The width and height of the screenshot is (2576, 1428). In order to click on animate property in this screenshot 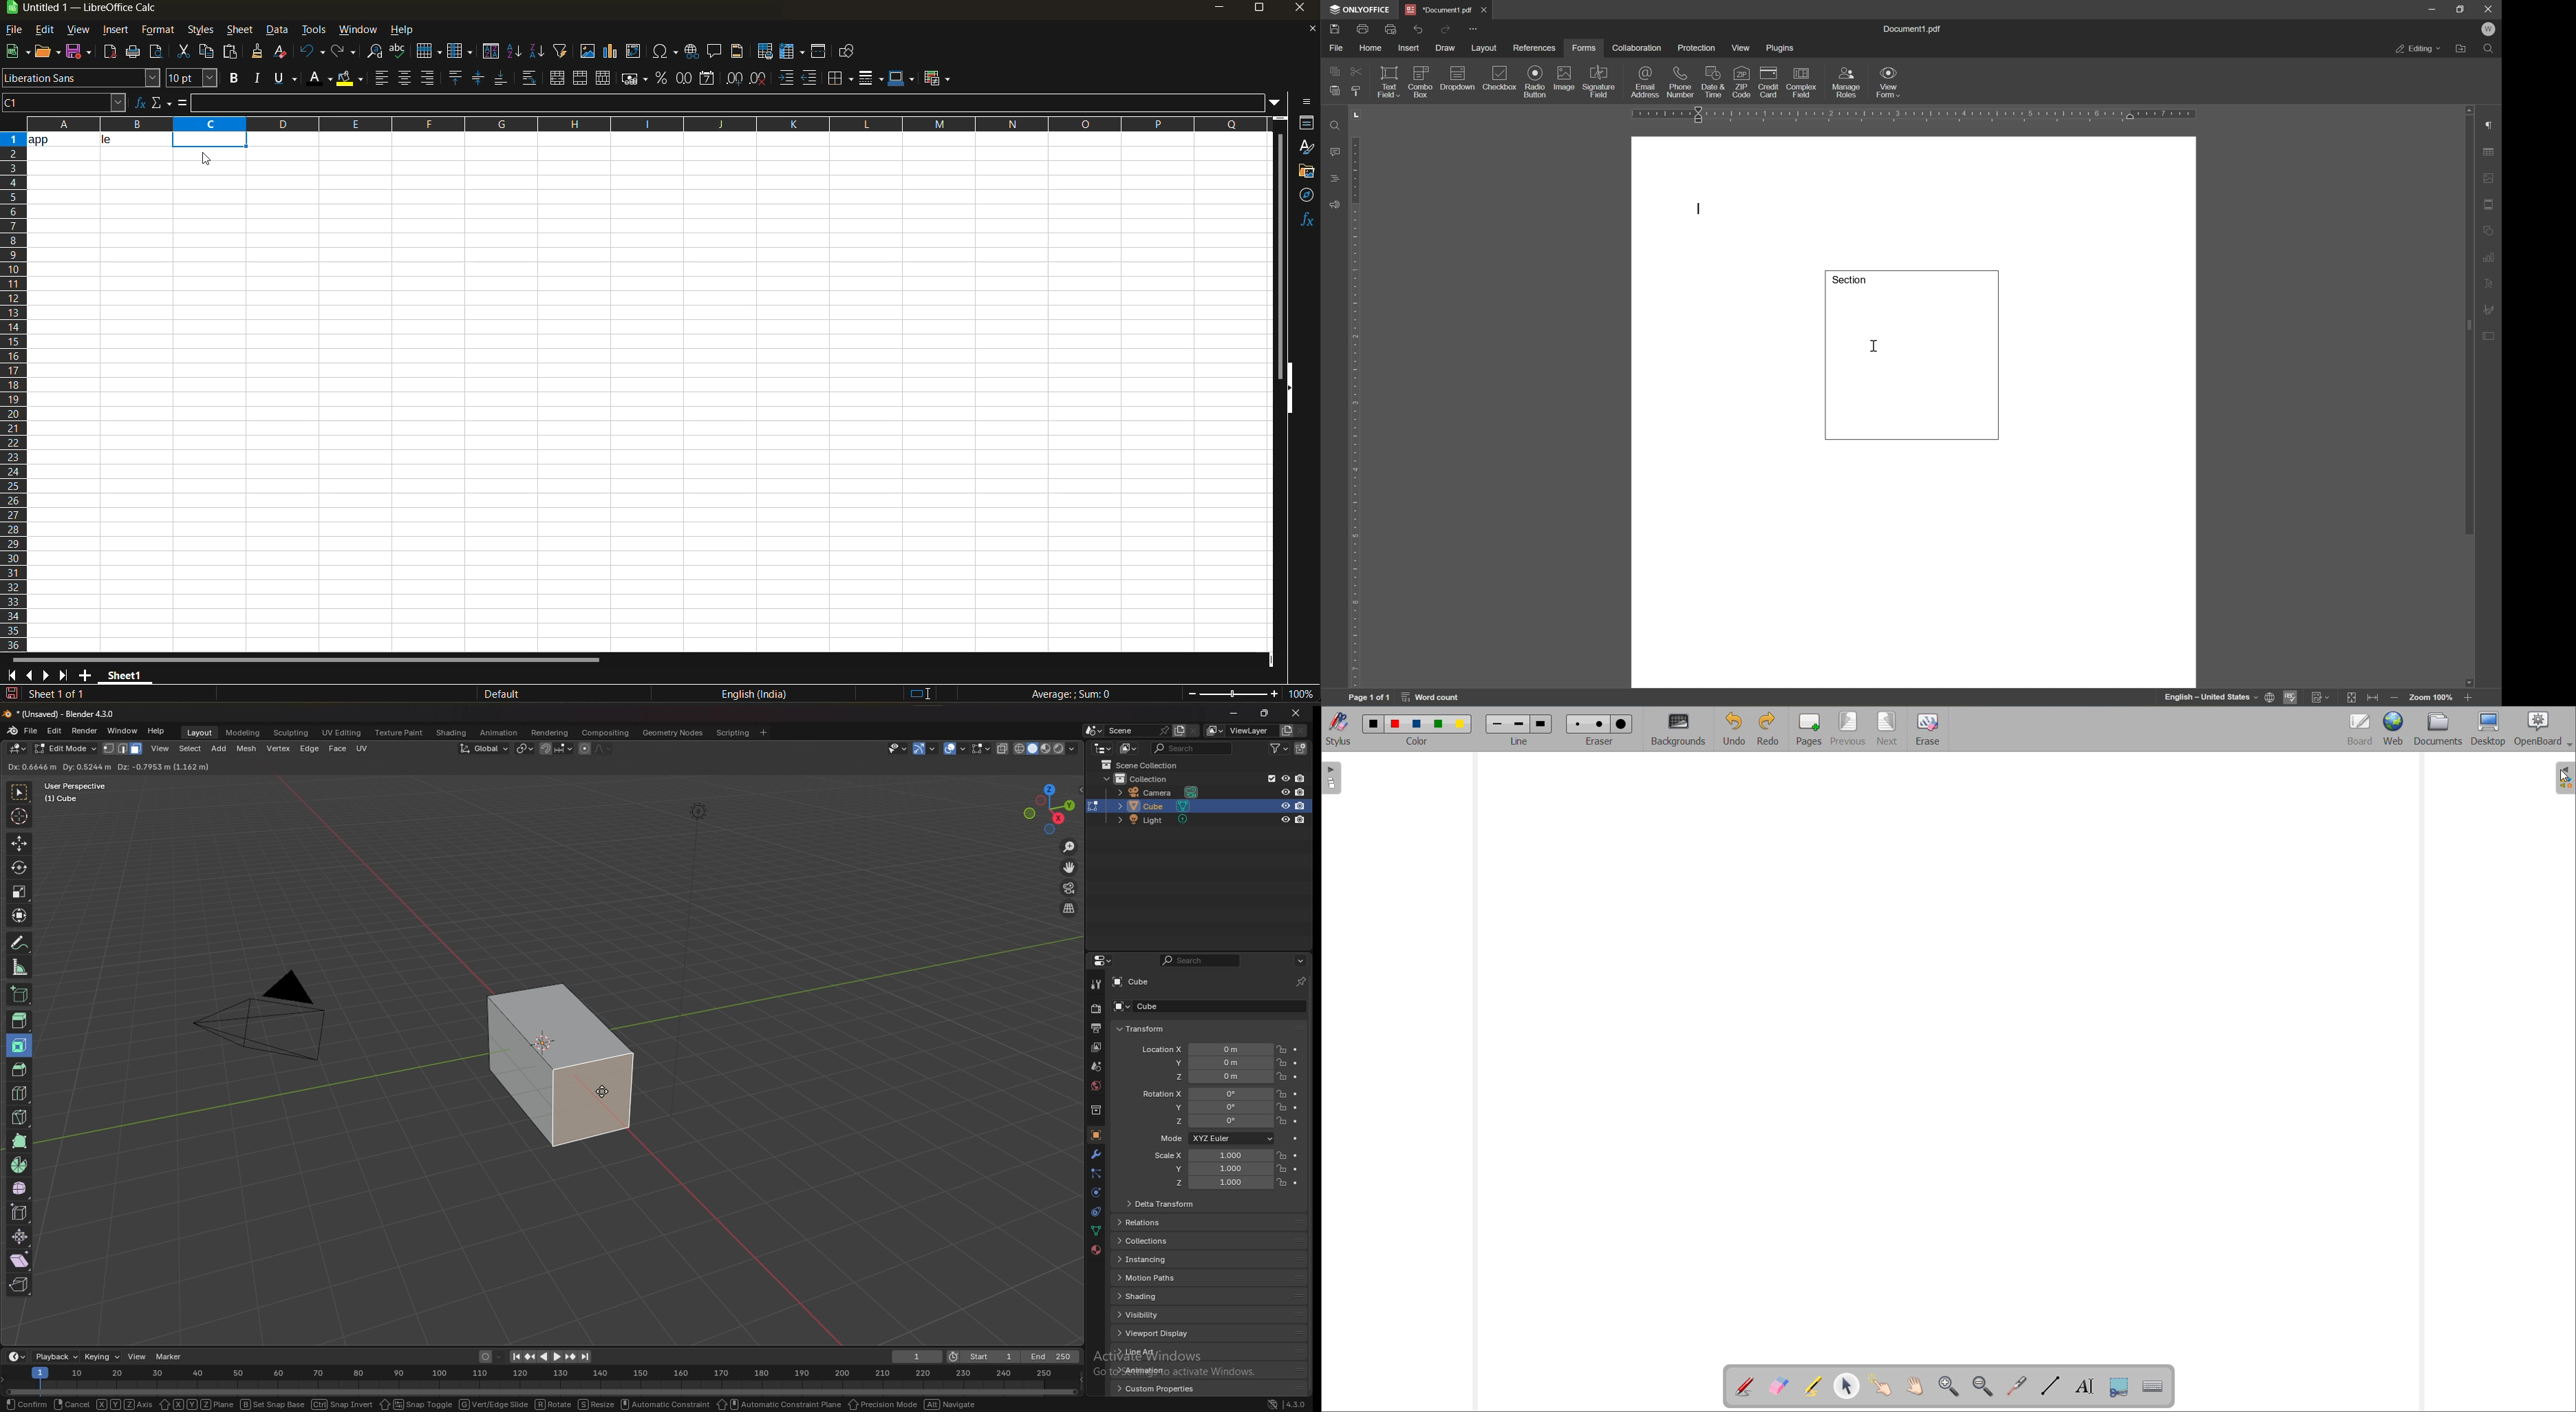, I will do `click(1297, 1062)`.